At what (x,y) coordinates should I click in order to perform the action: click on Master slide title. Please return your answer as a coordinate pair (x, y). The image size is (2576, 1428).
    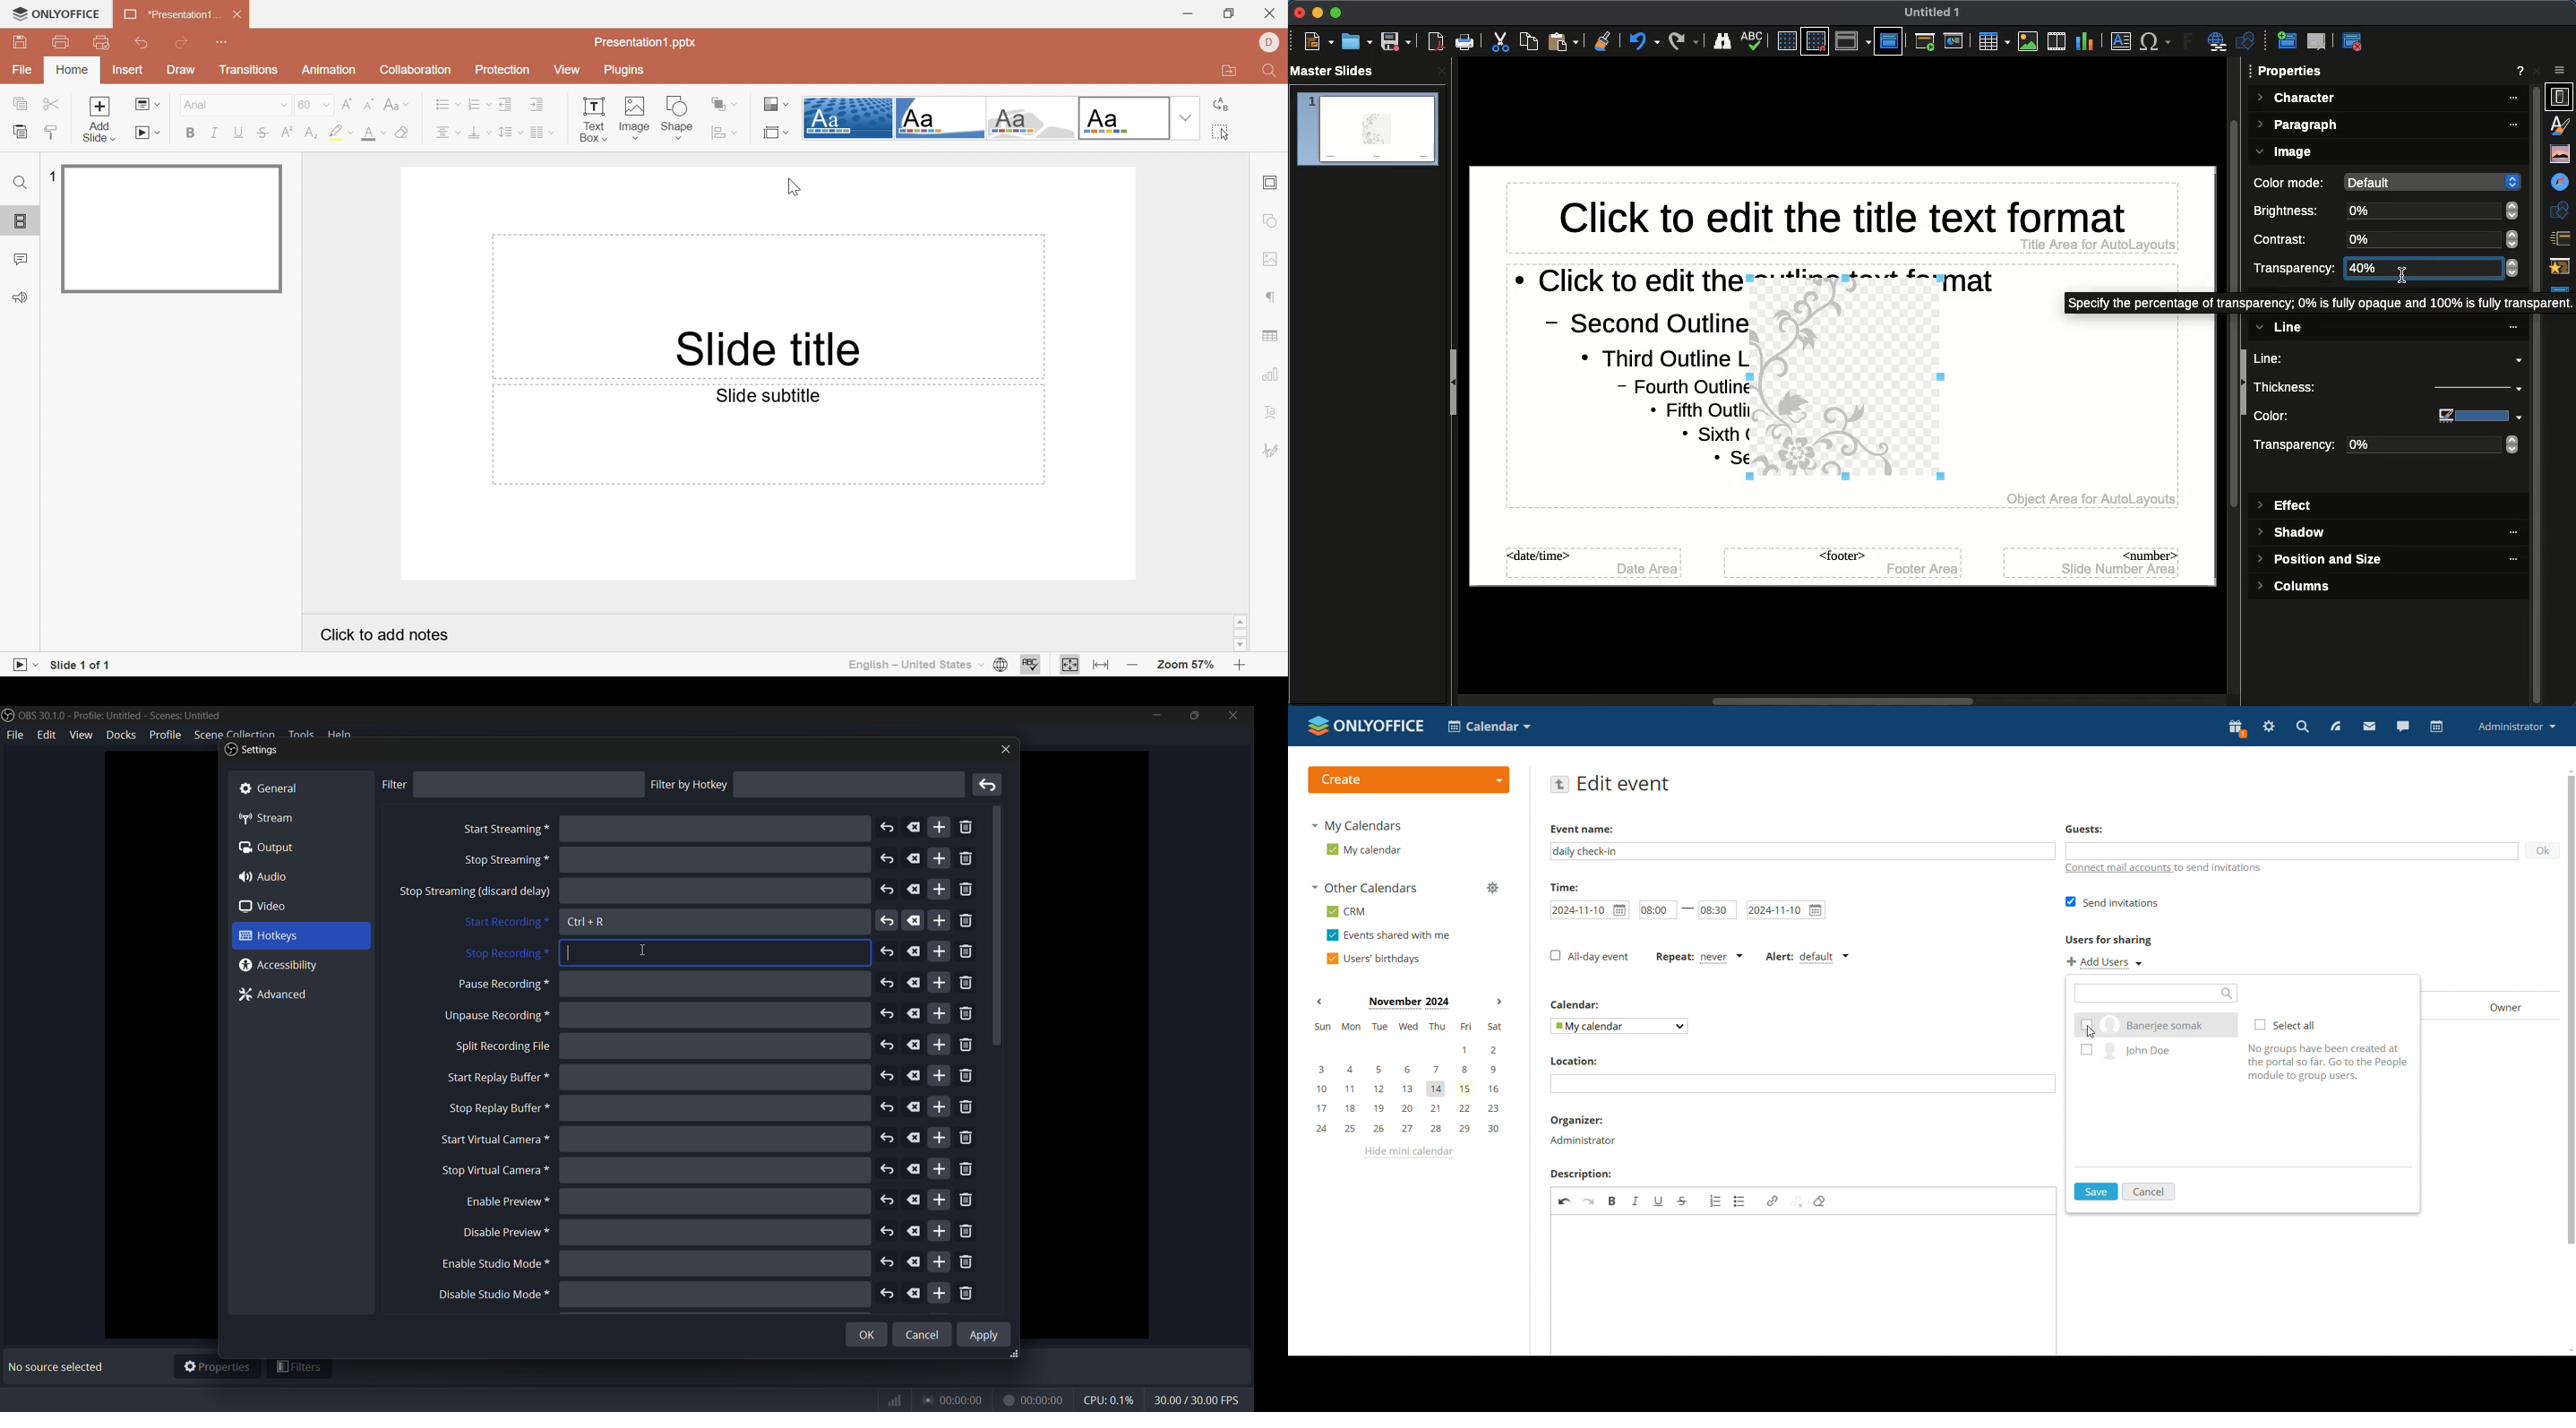
    Looking at the image, I should click on (1841, 221).